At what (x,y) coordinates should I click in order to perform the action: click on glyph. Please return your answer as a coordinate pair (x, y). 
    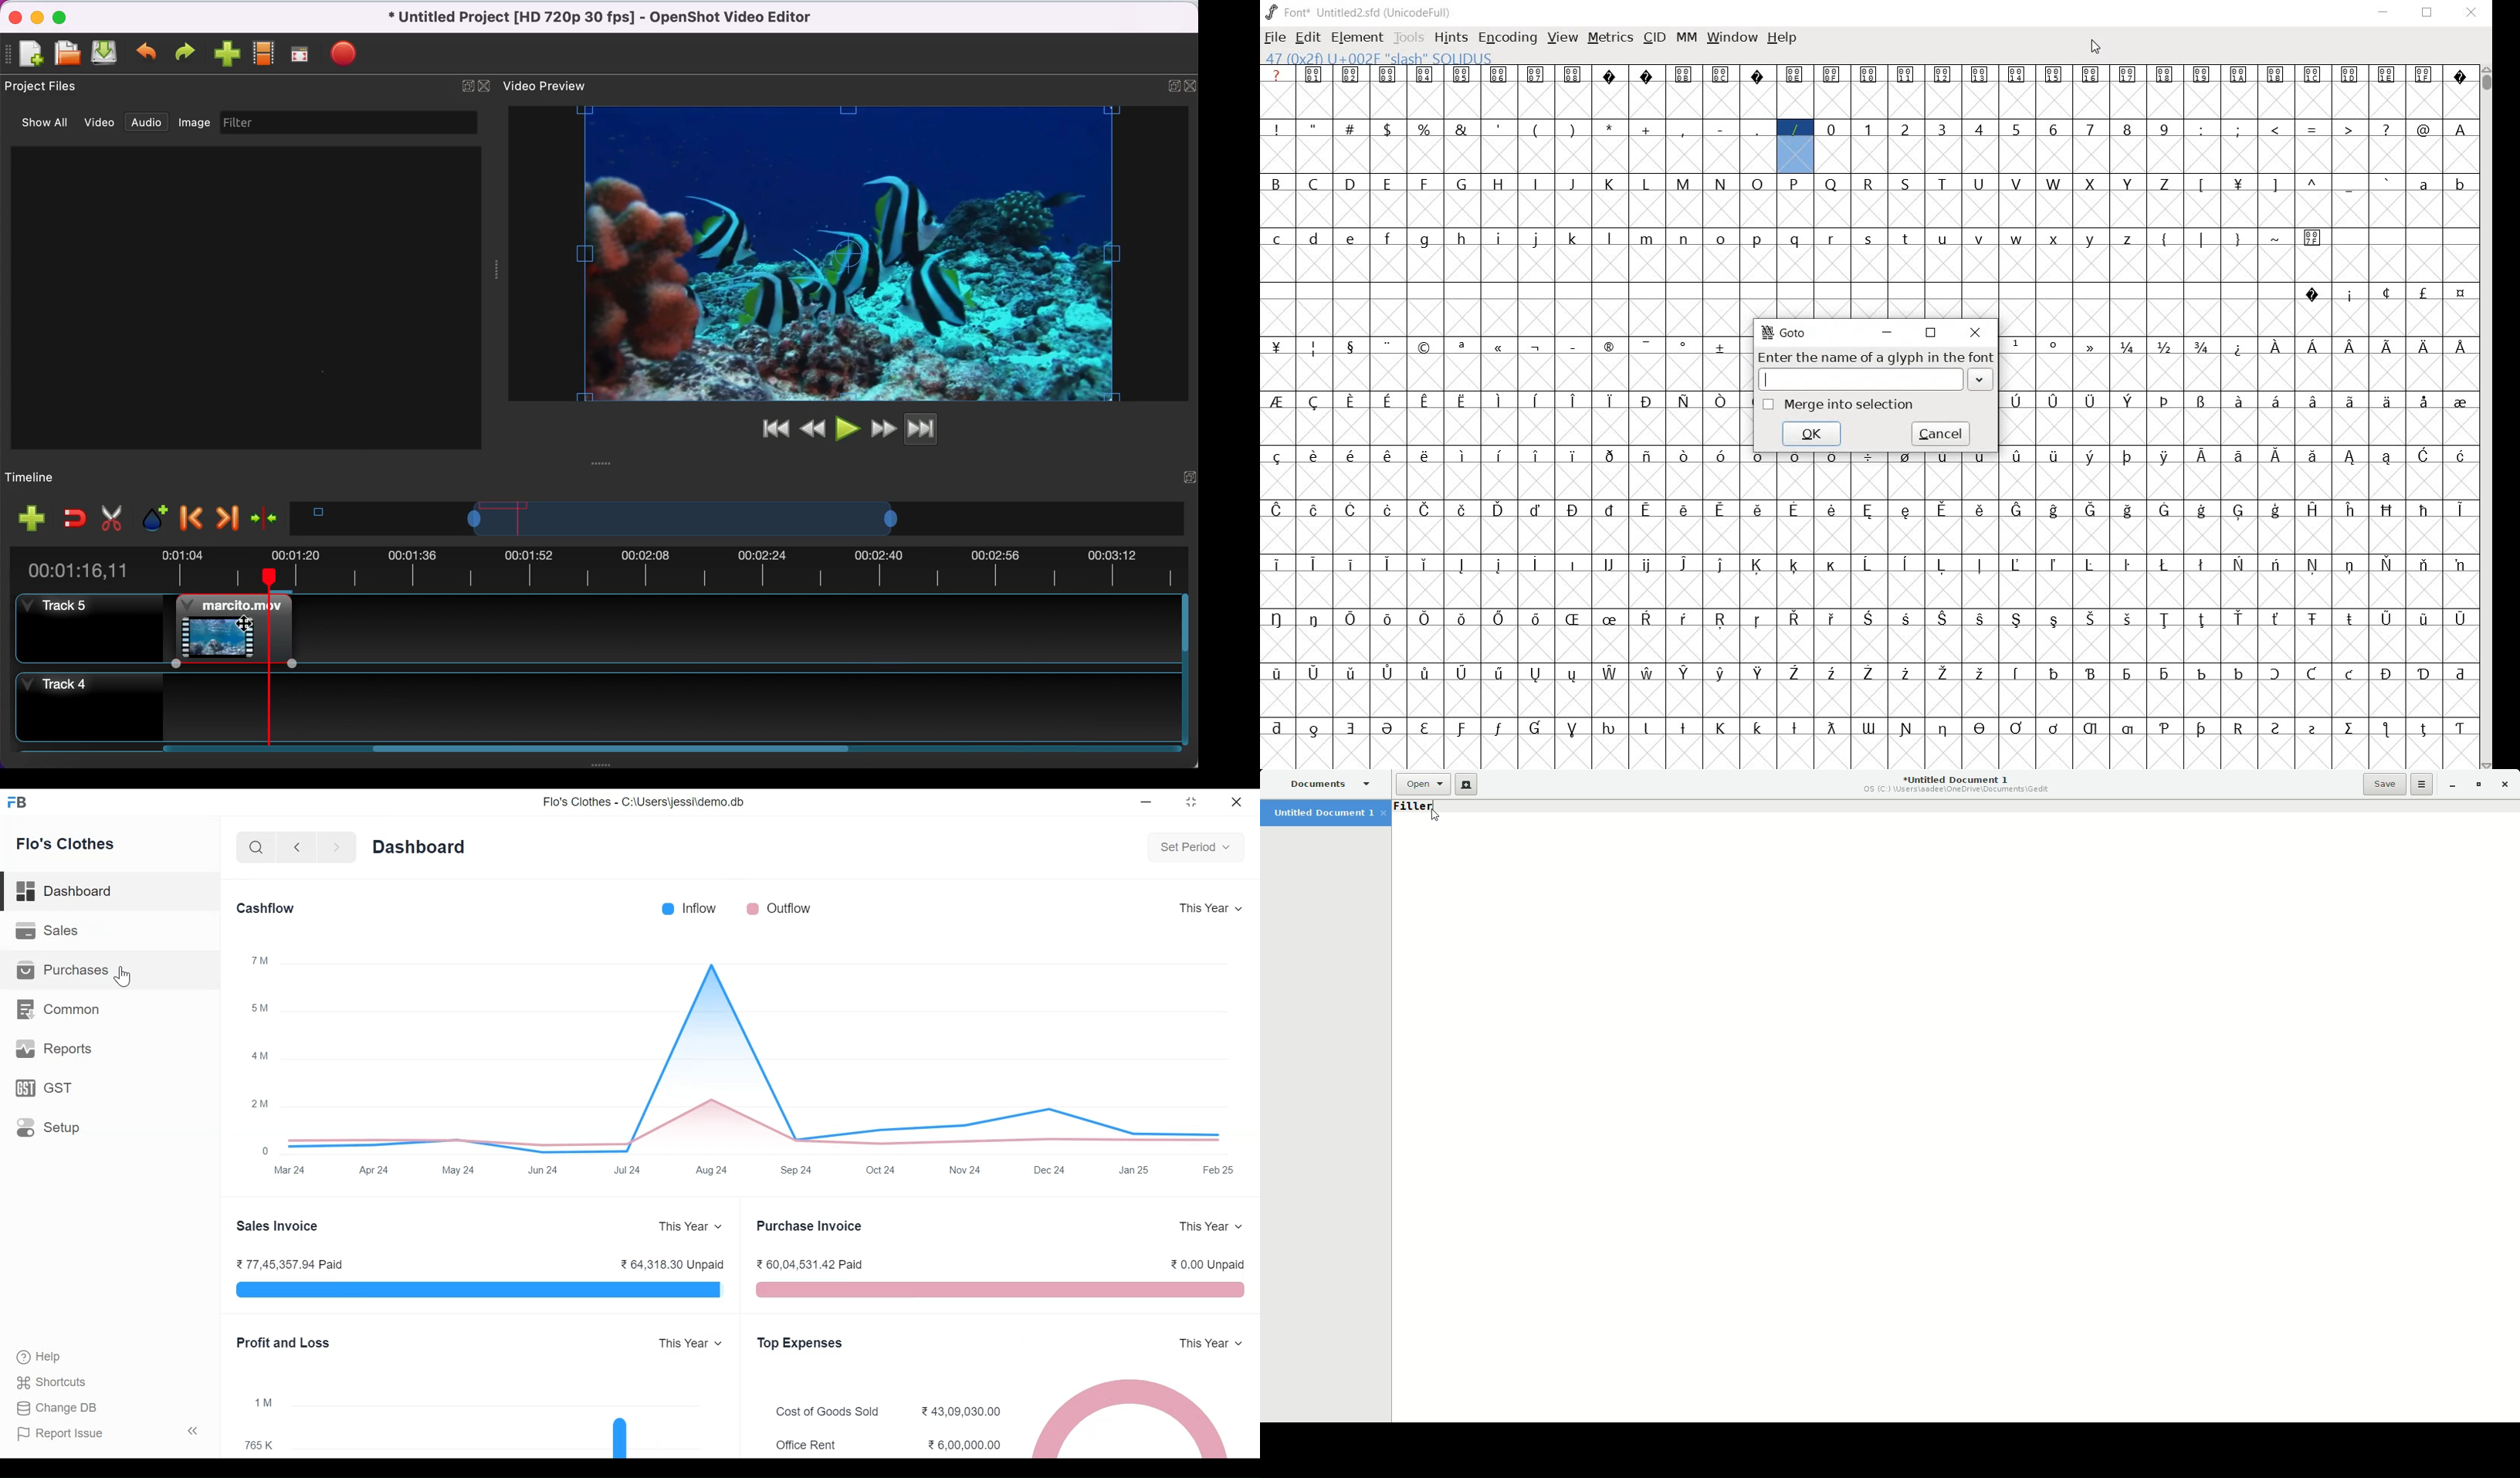
    Looking at the image, I should click on (2092, 619).